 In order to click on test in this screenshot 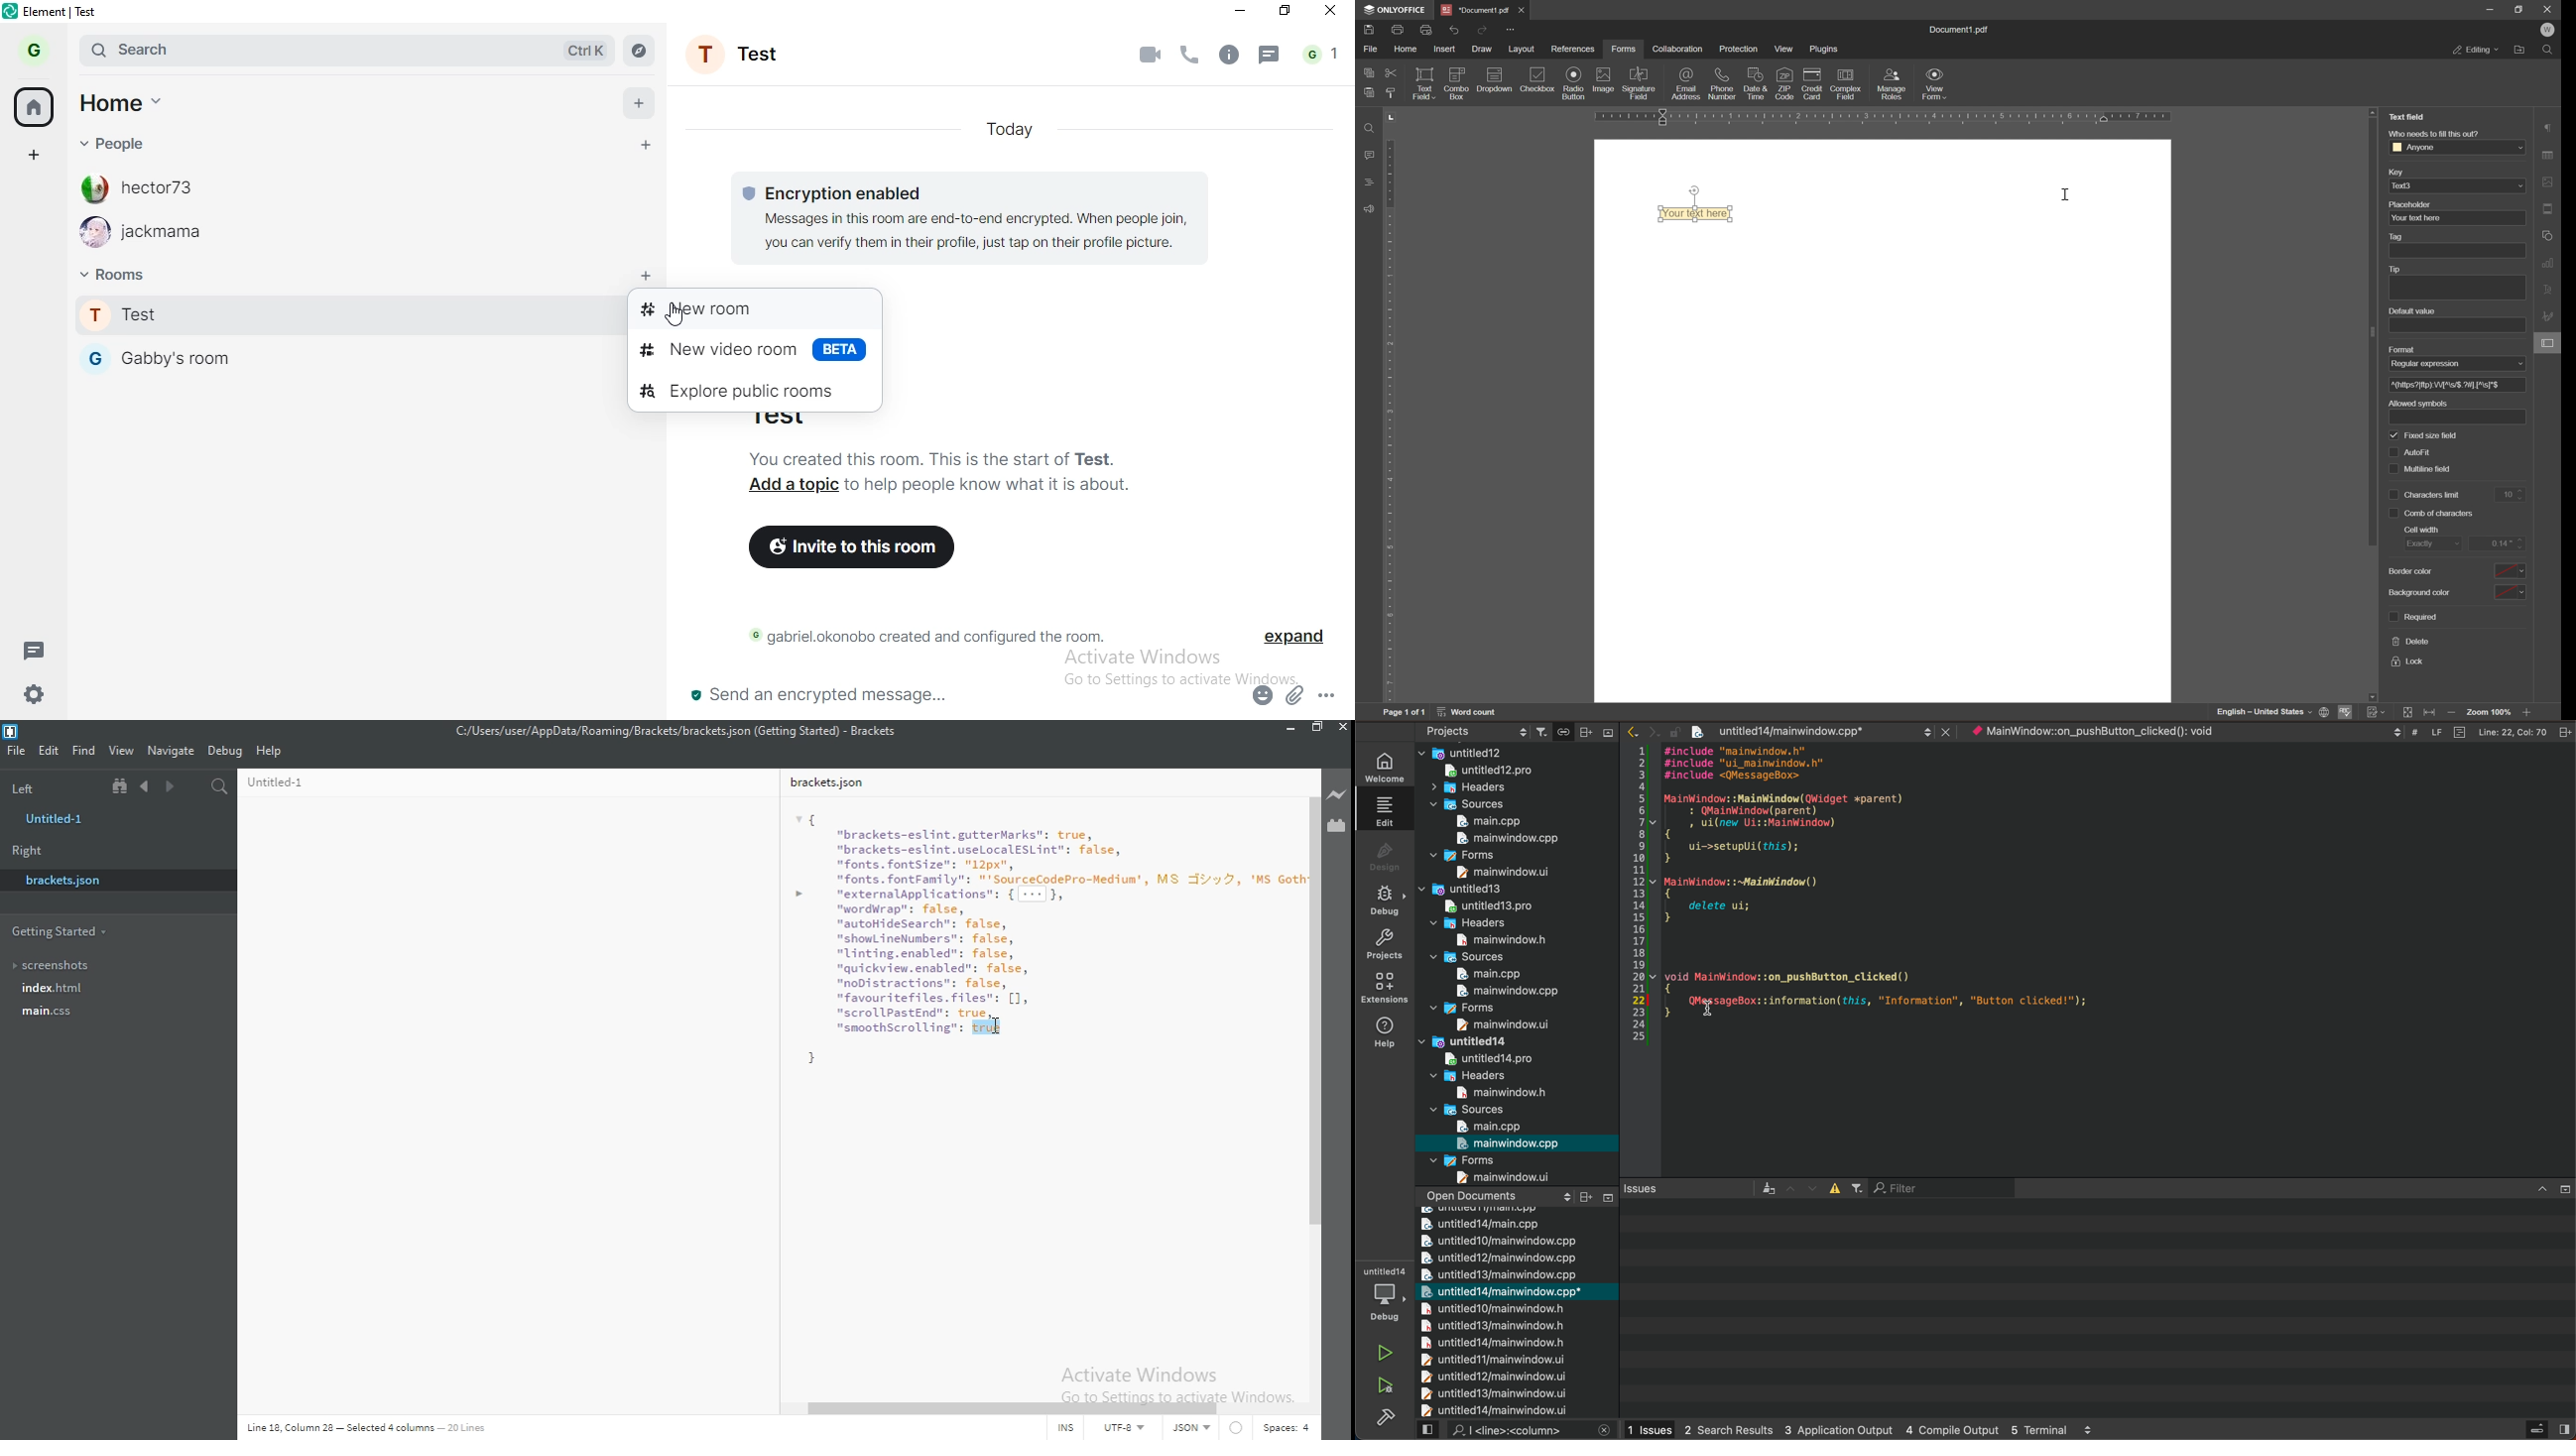, I will do `click(344, 312)`.